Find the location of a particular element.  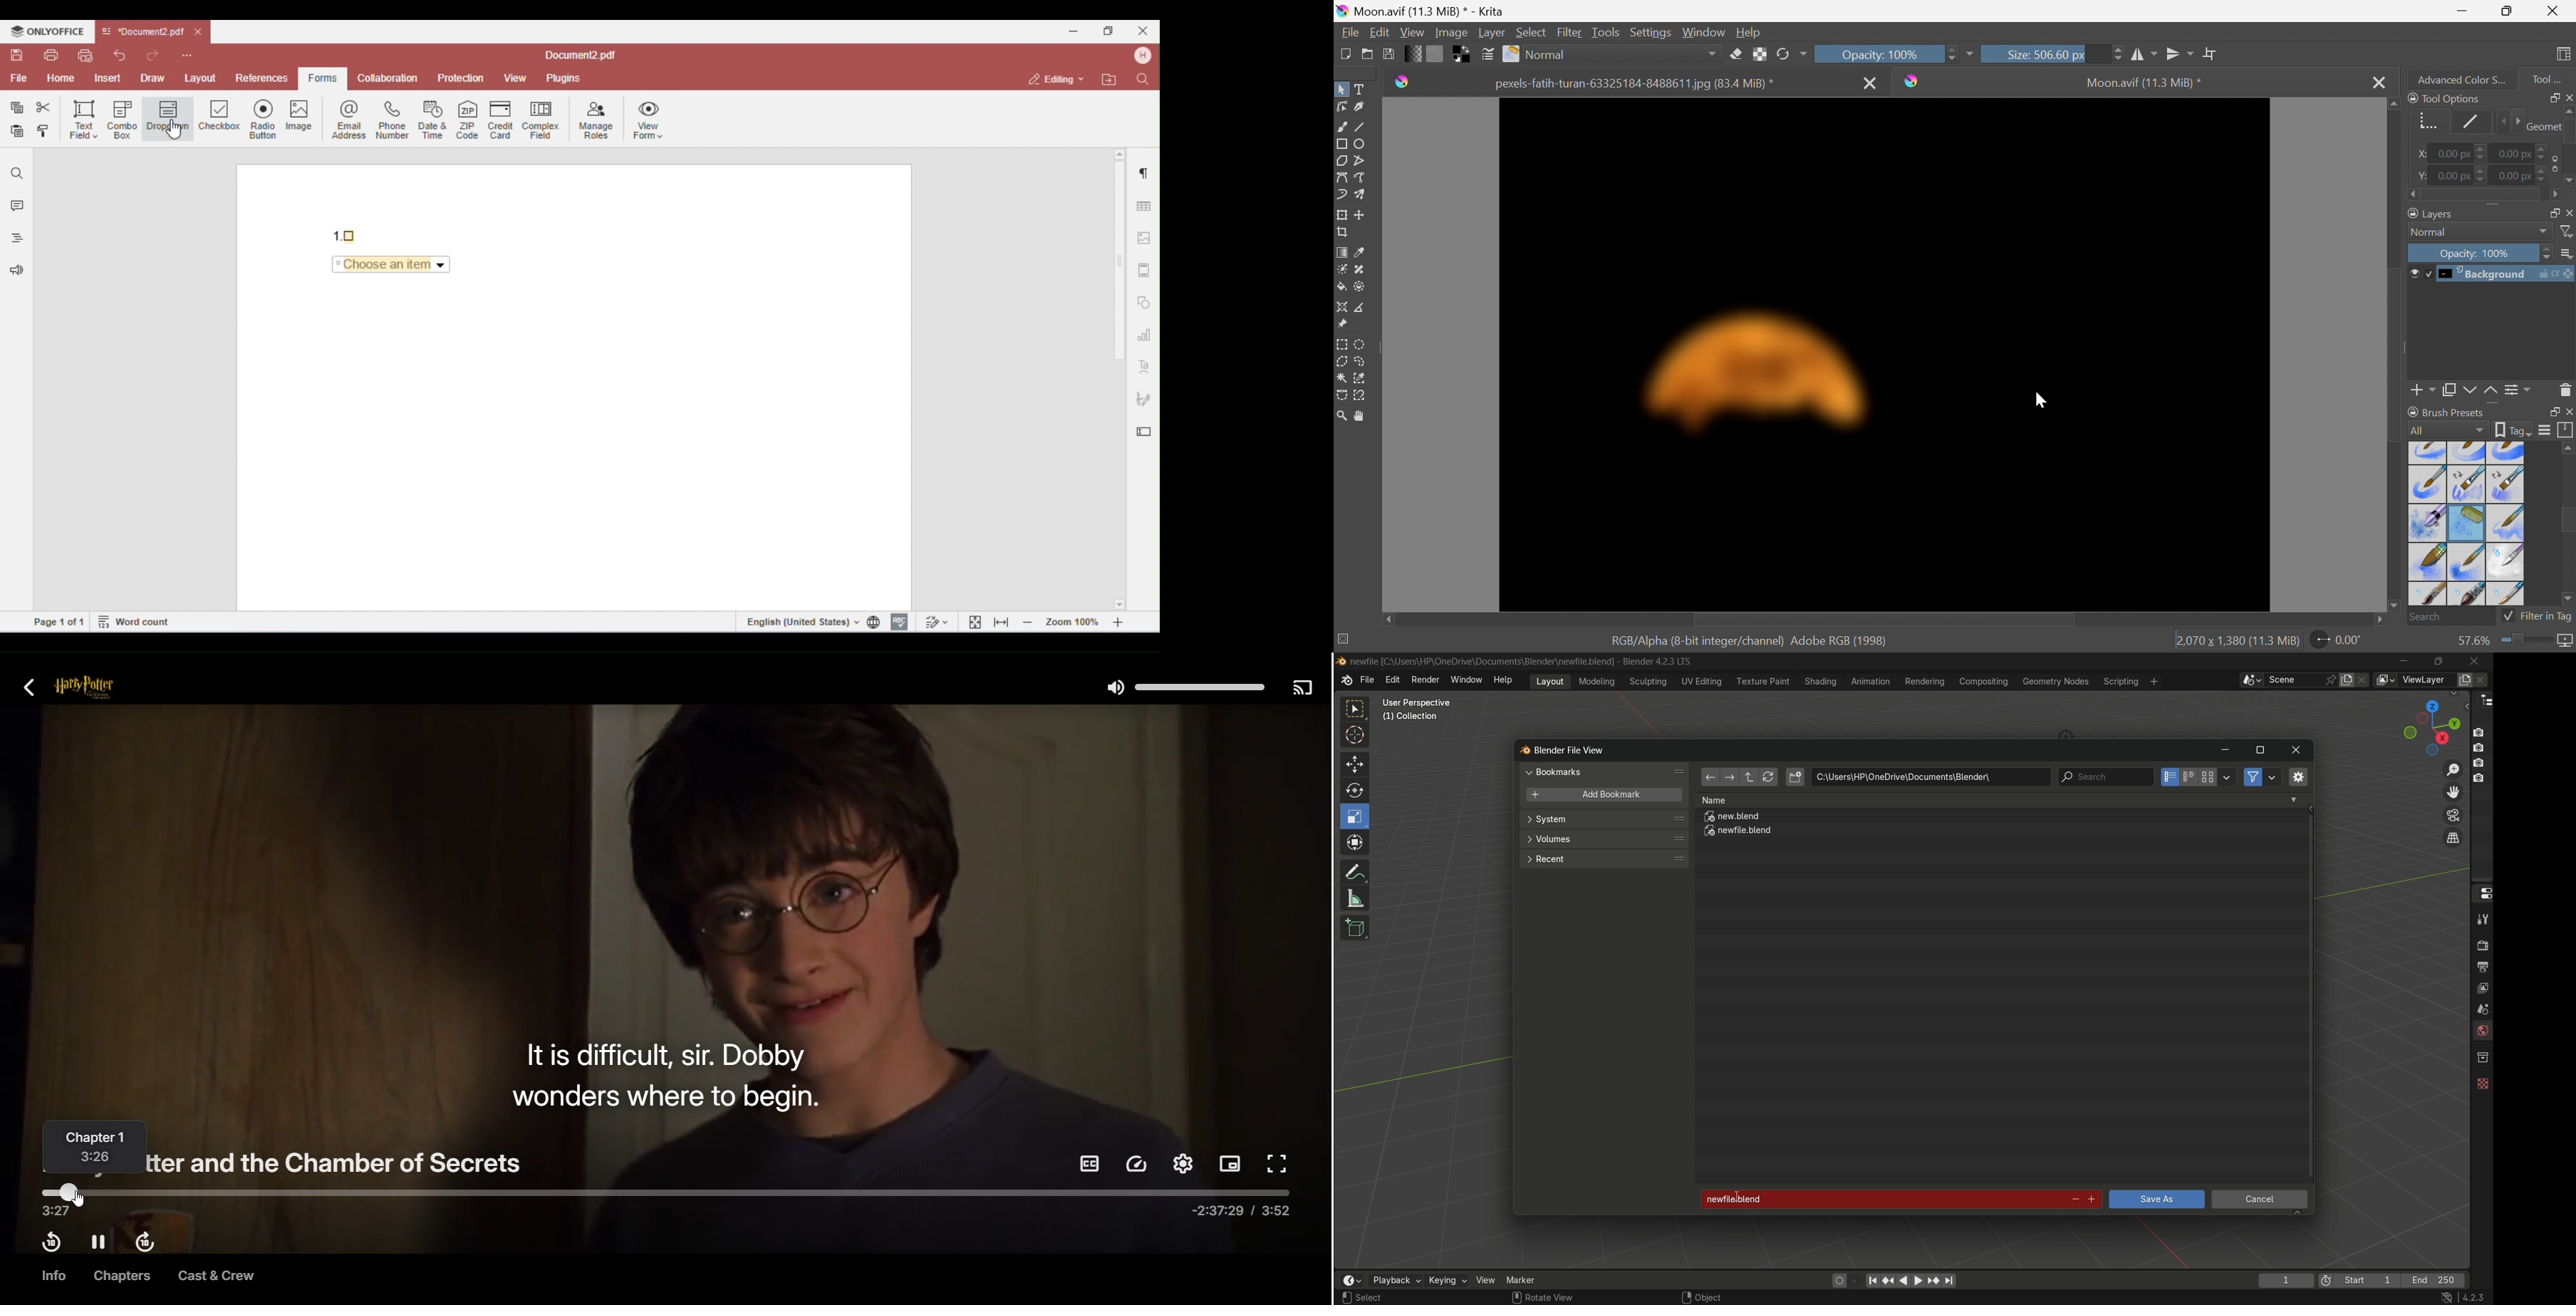

C:\User:\\HP\Onedrive\Documents\Blender is located at coordinates (1482, 662).